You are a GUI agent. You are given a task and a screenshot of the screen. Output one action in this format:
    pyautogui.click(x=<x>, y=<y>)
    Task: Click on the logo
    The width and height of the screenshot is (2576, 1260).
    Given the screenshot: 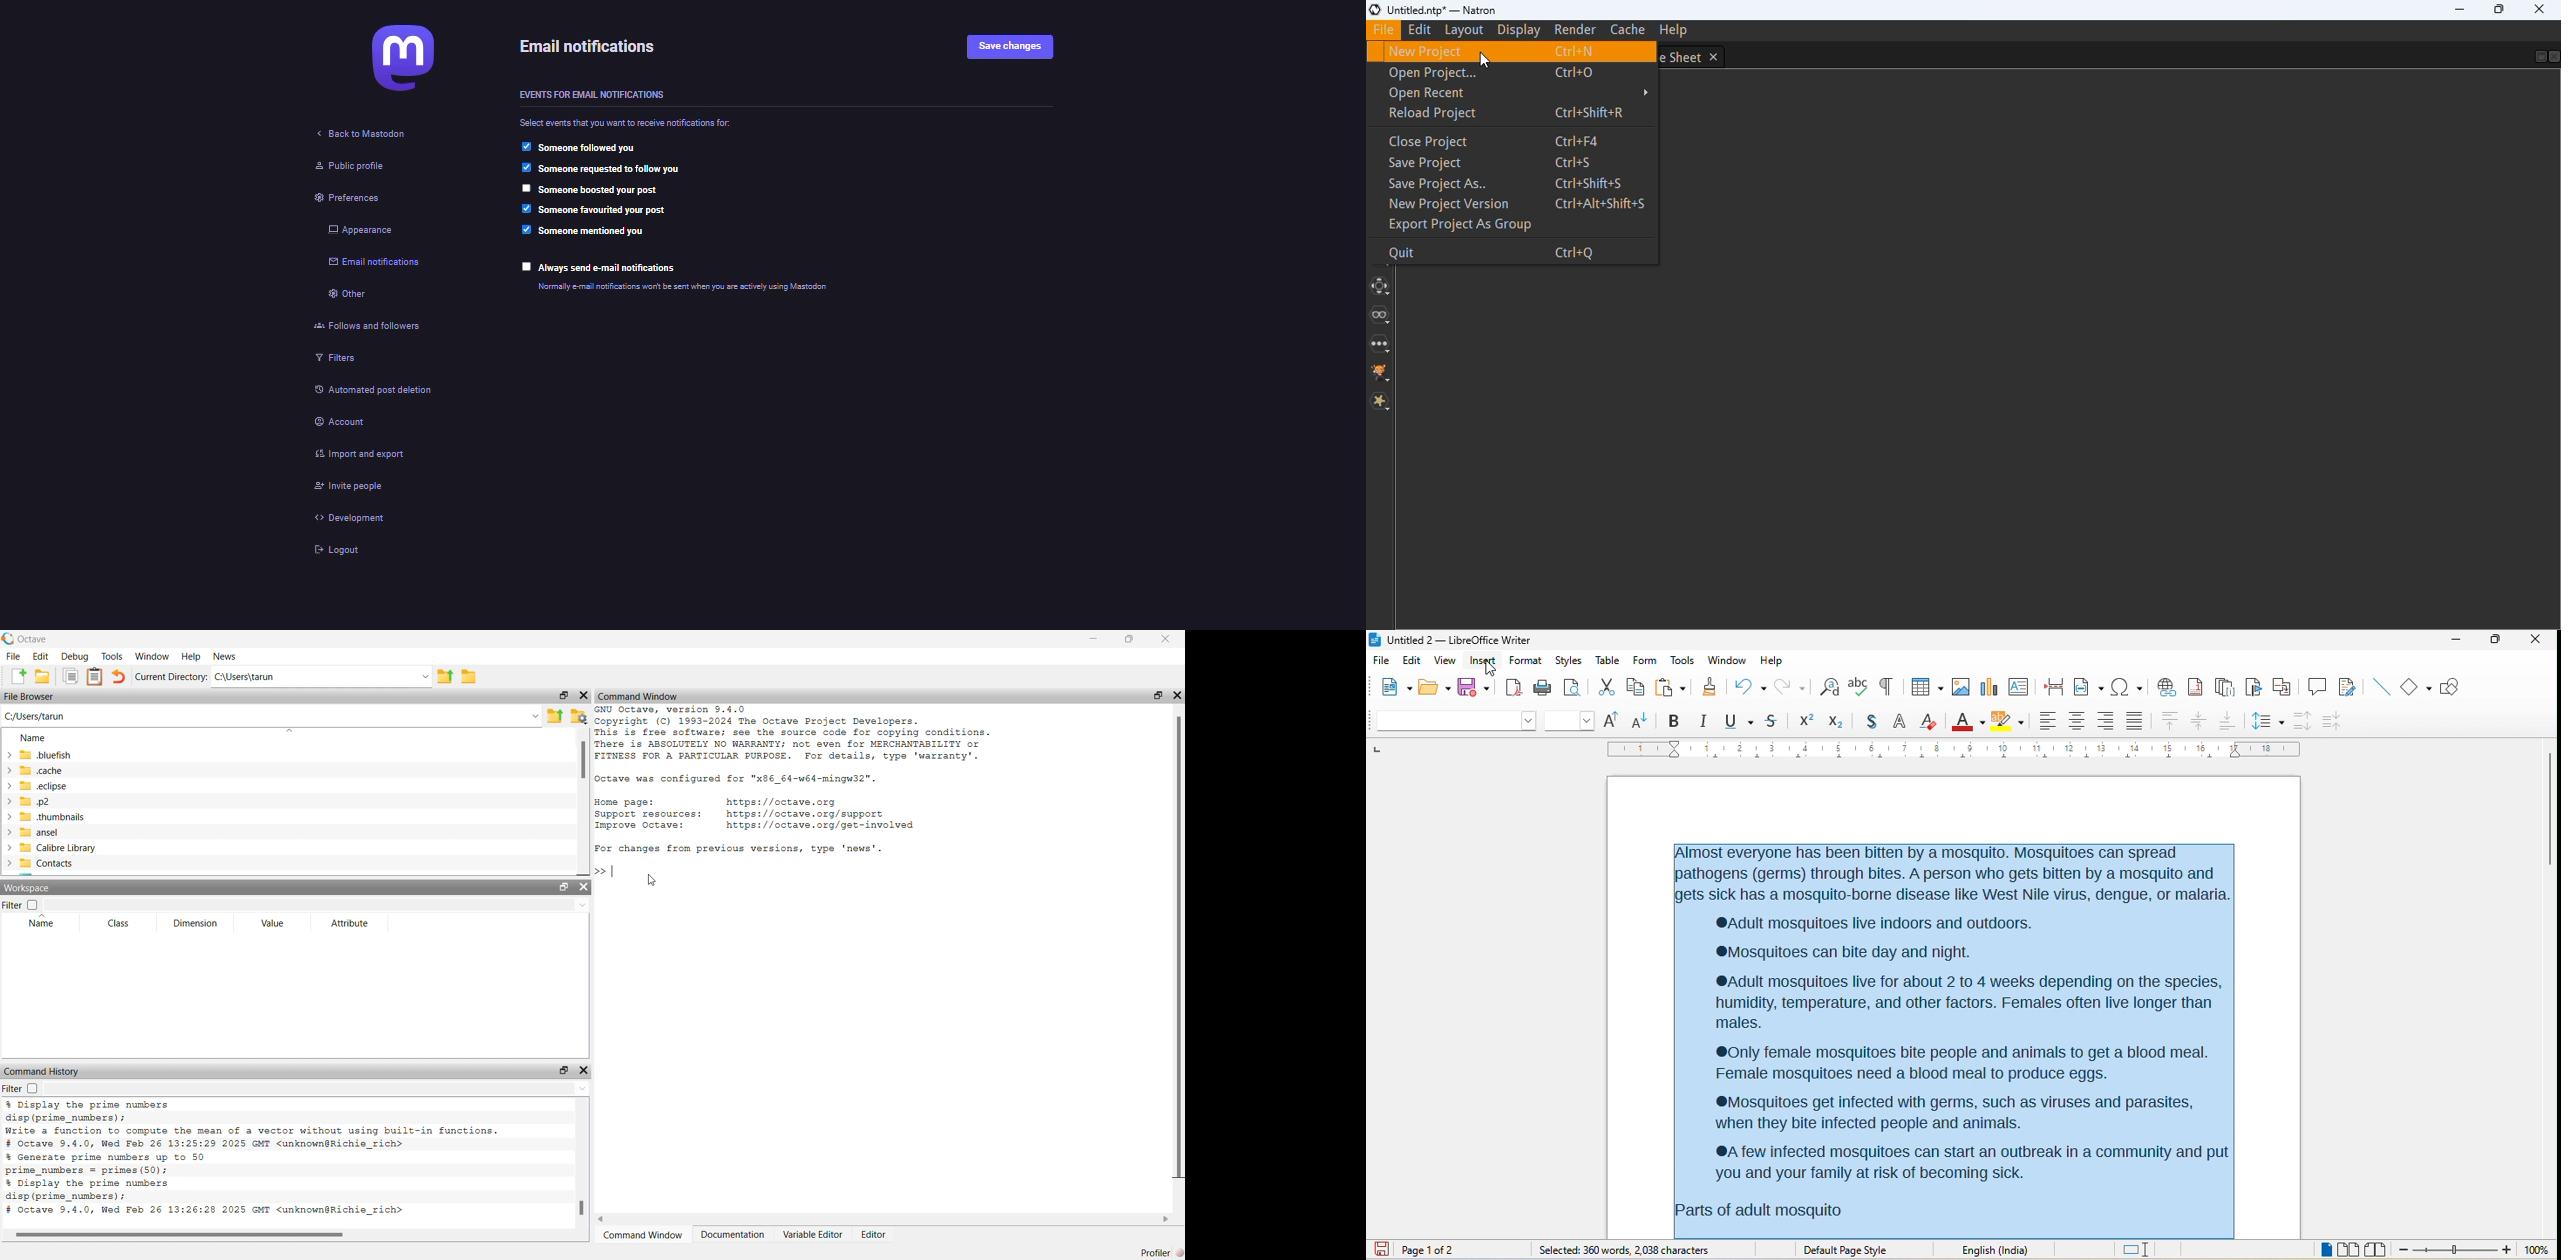 What is the action you would take?
    pyautogui.click(x=9, y=637)
    